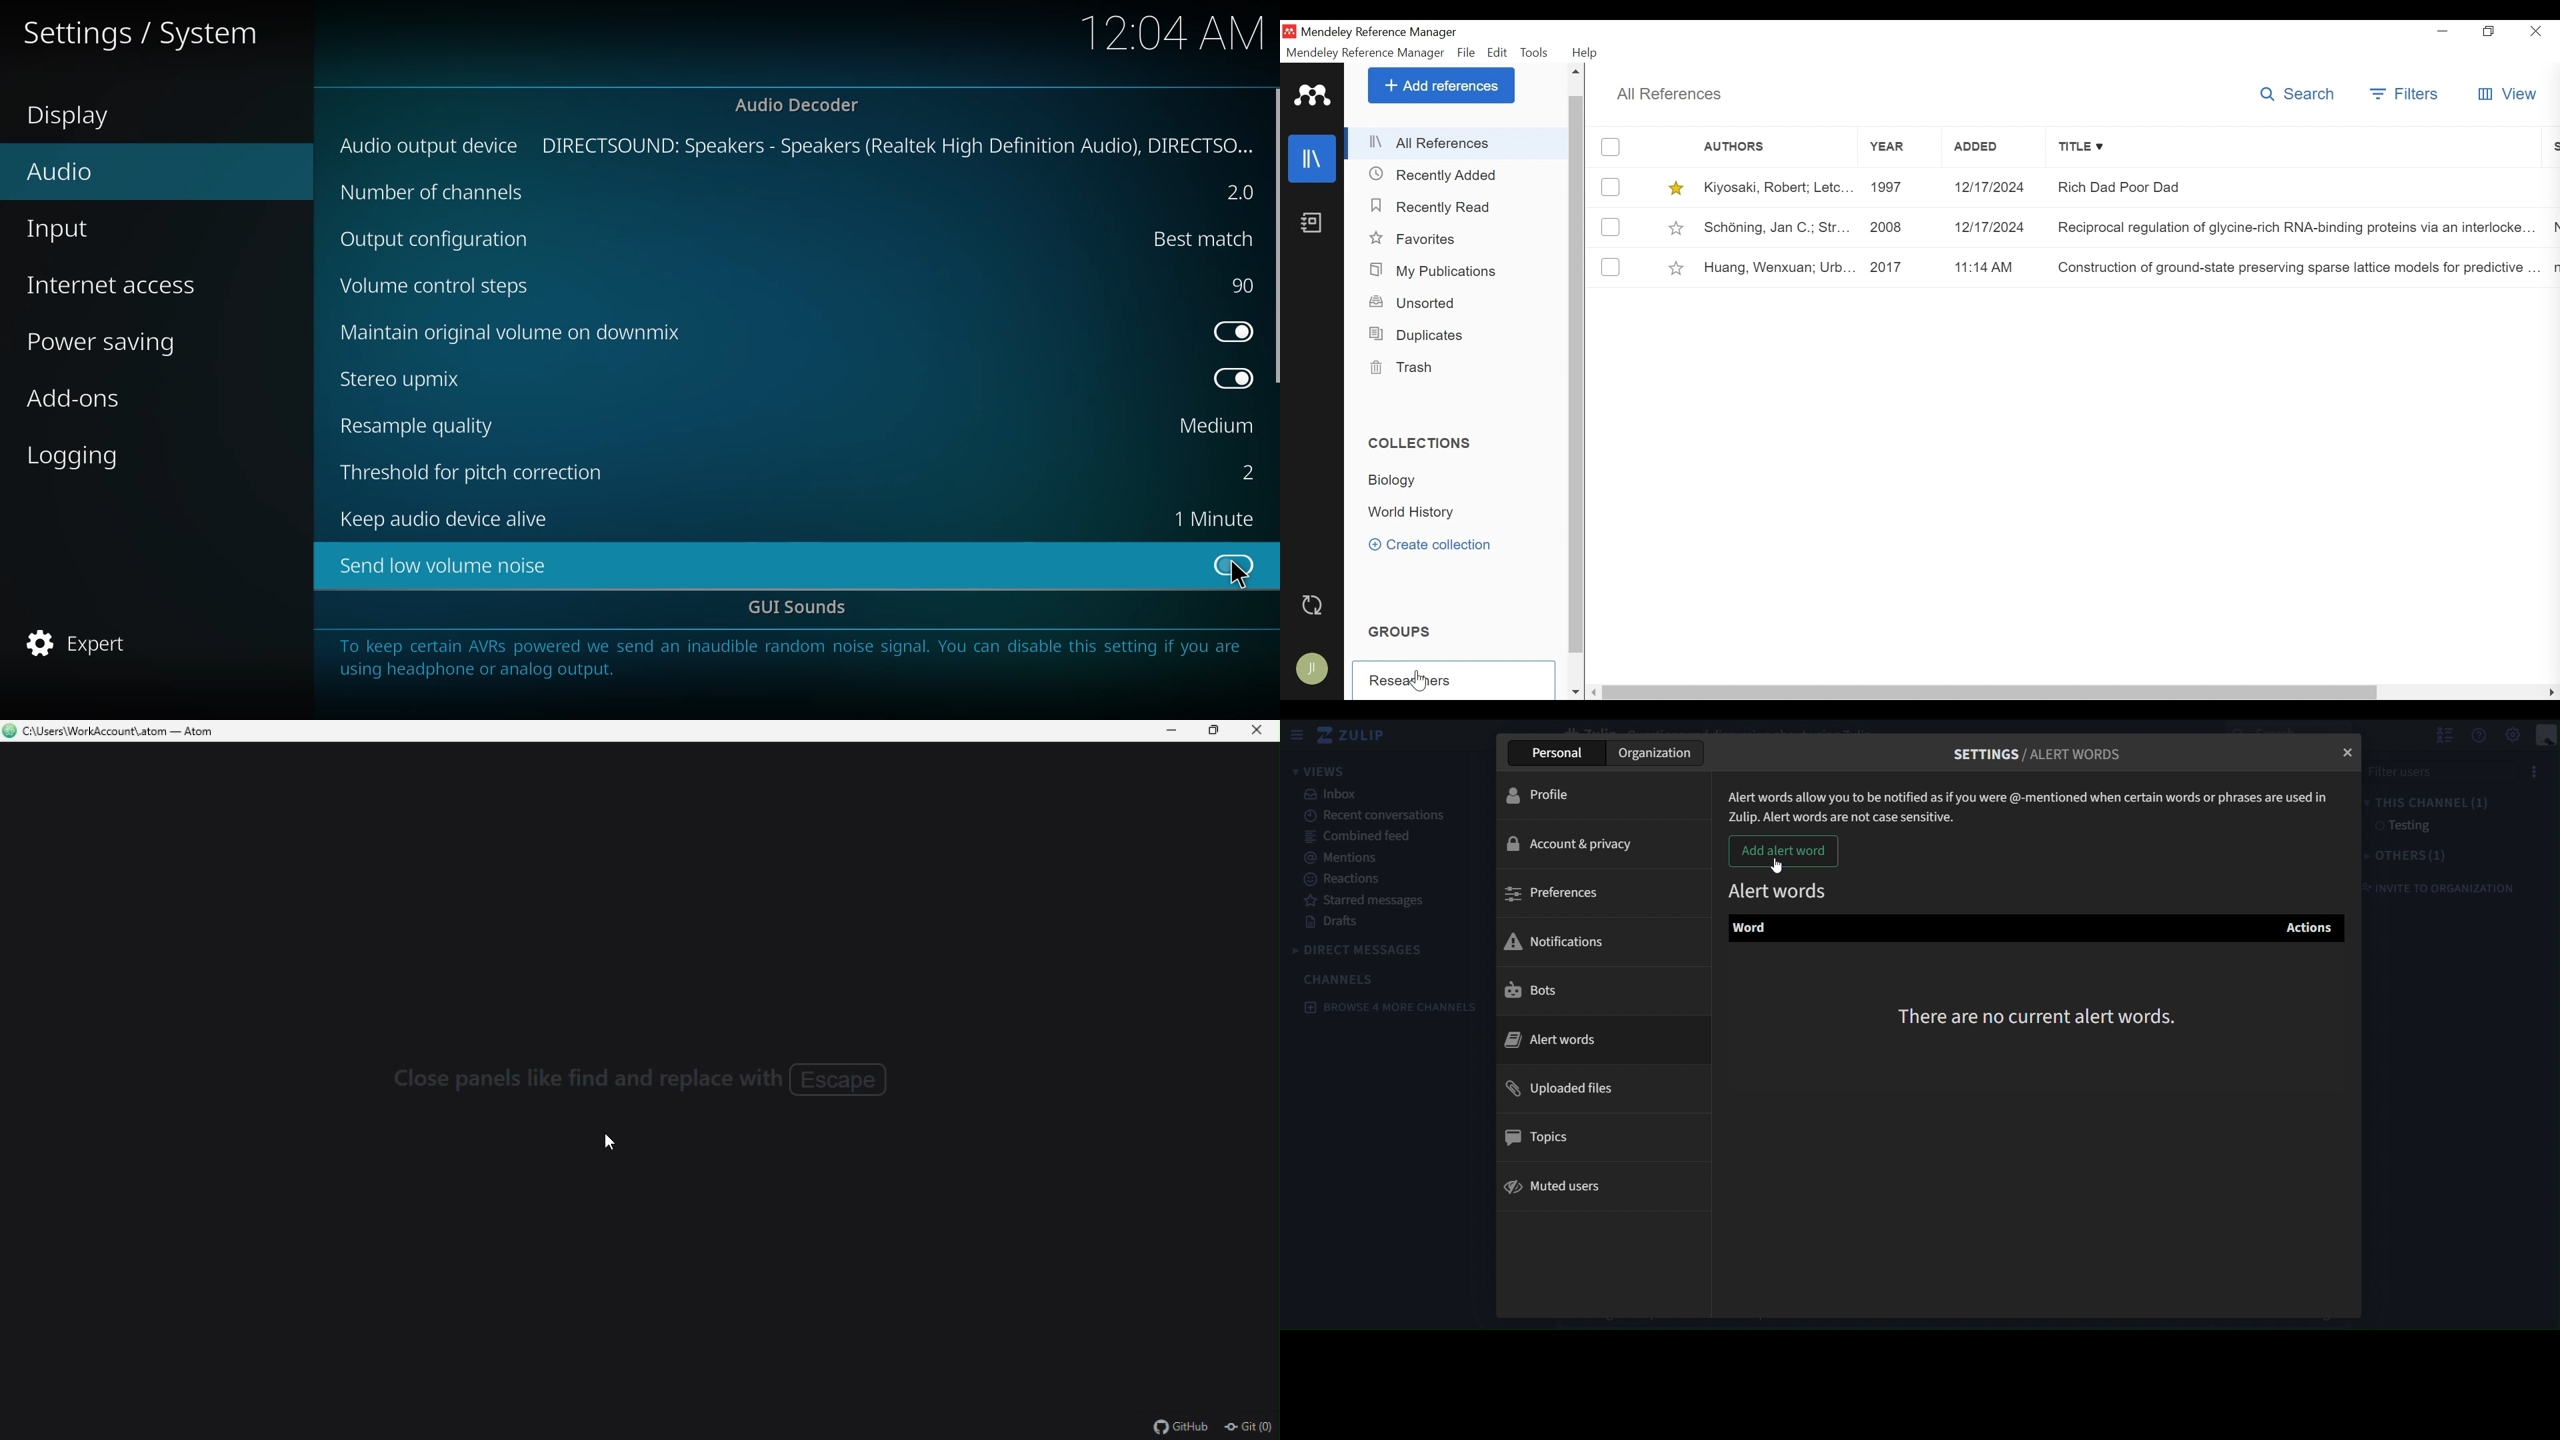 Image resolution: width=2576 pixels, height=1456 pixels. What do you see at coordinates (1358, 736) in the screenshot?
I see `zulip` at bounding box center [1358, 736].